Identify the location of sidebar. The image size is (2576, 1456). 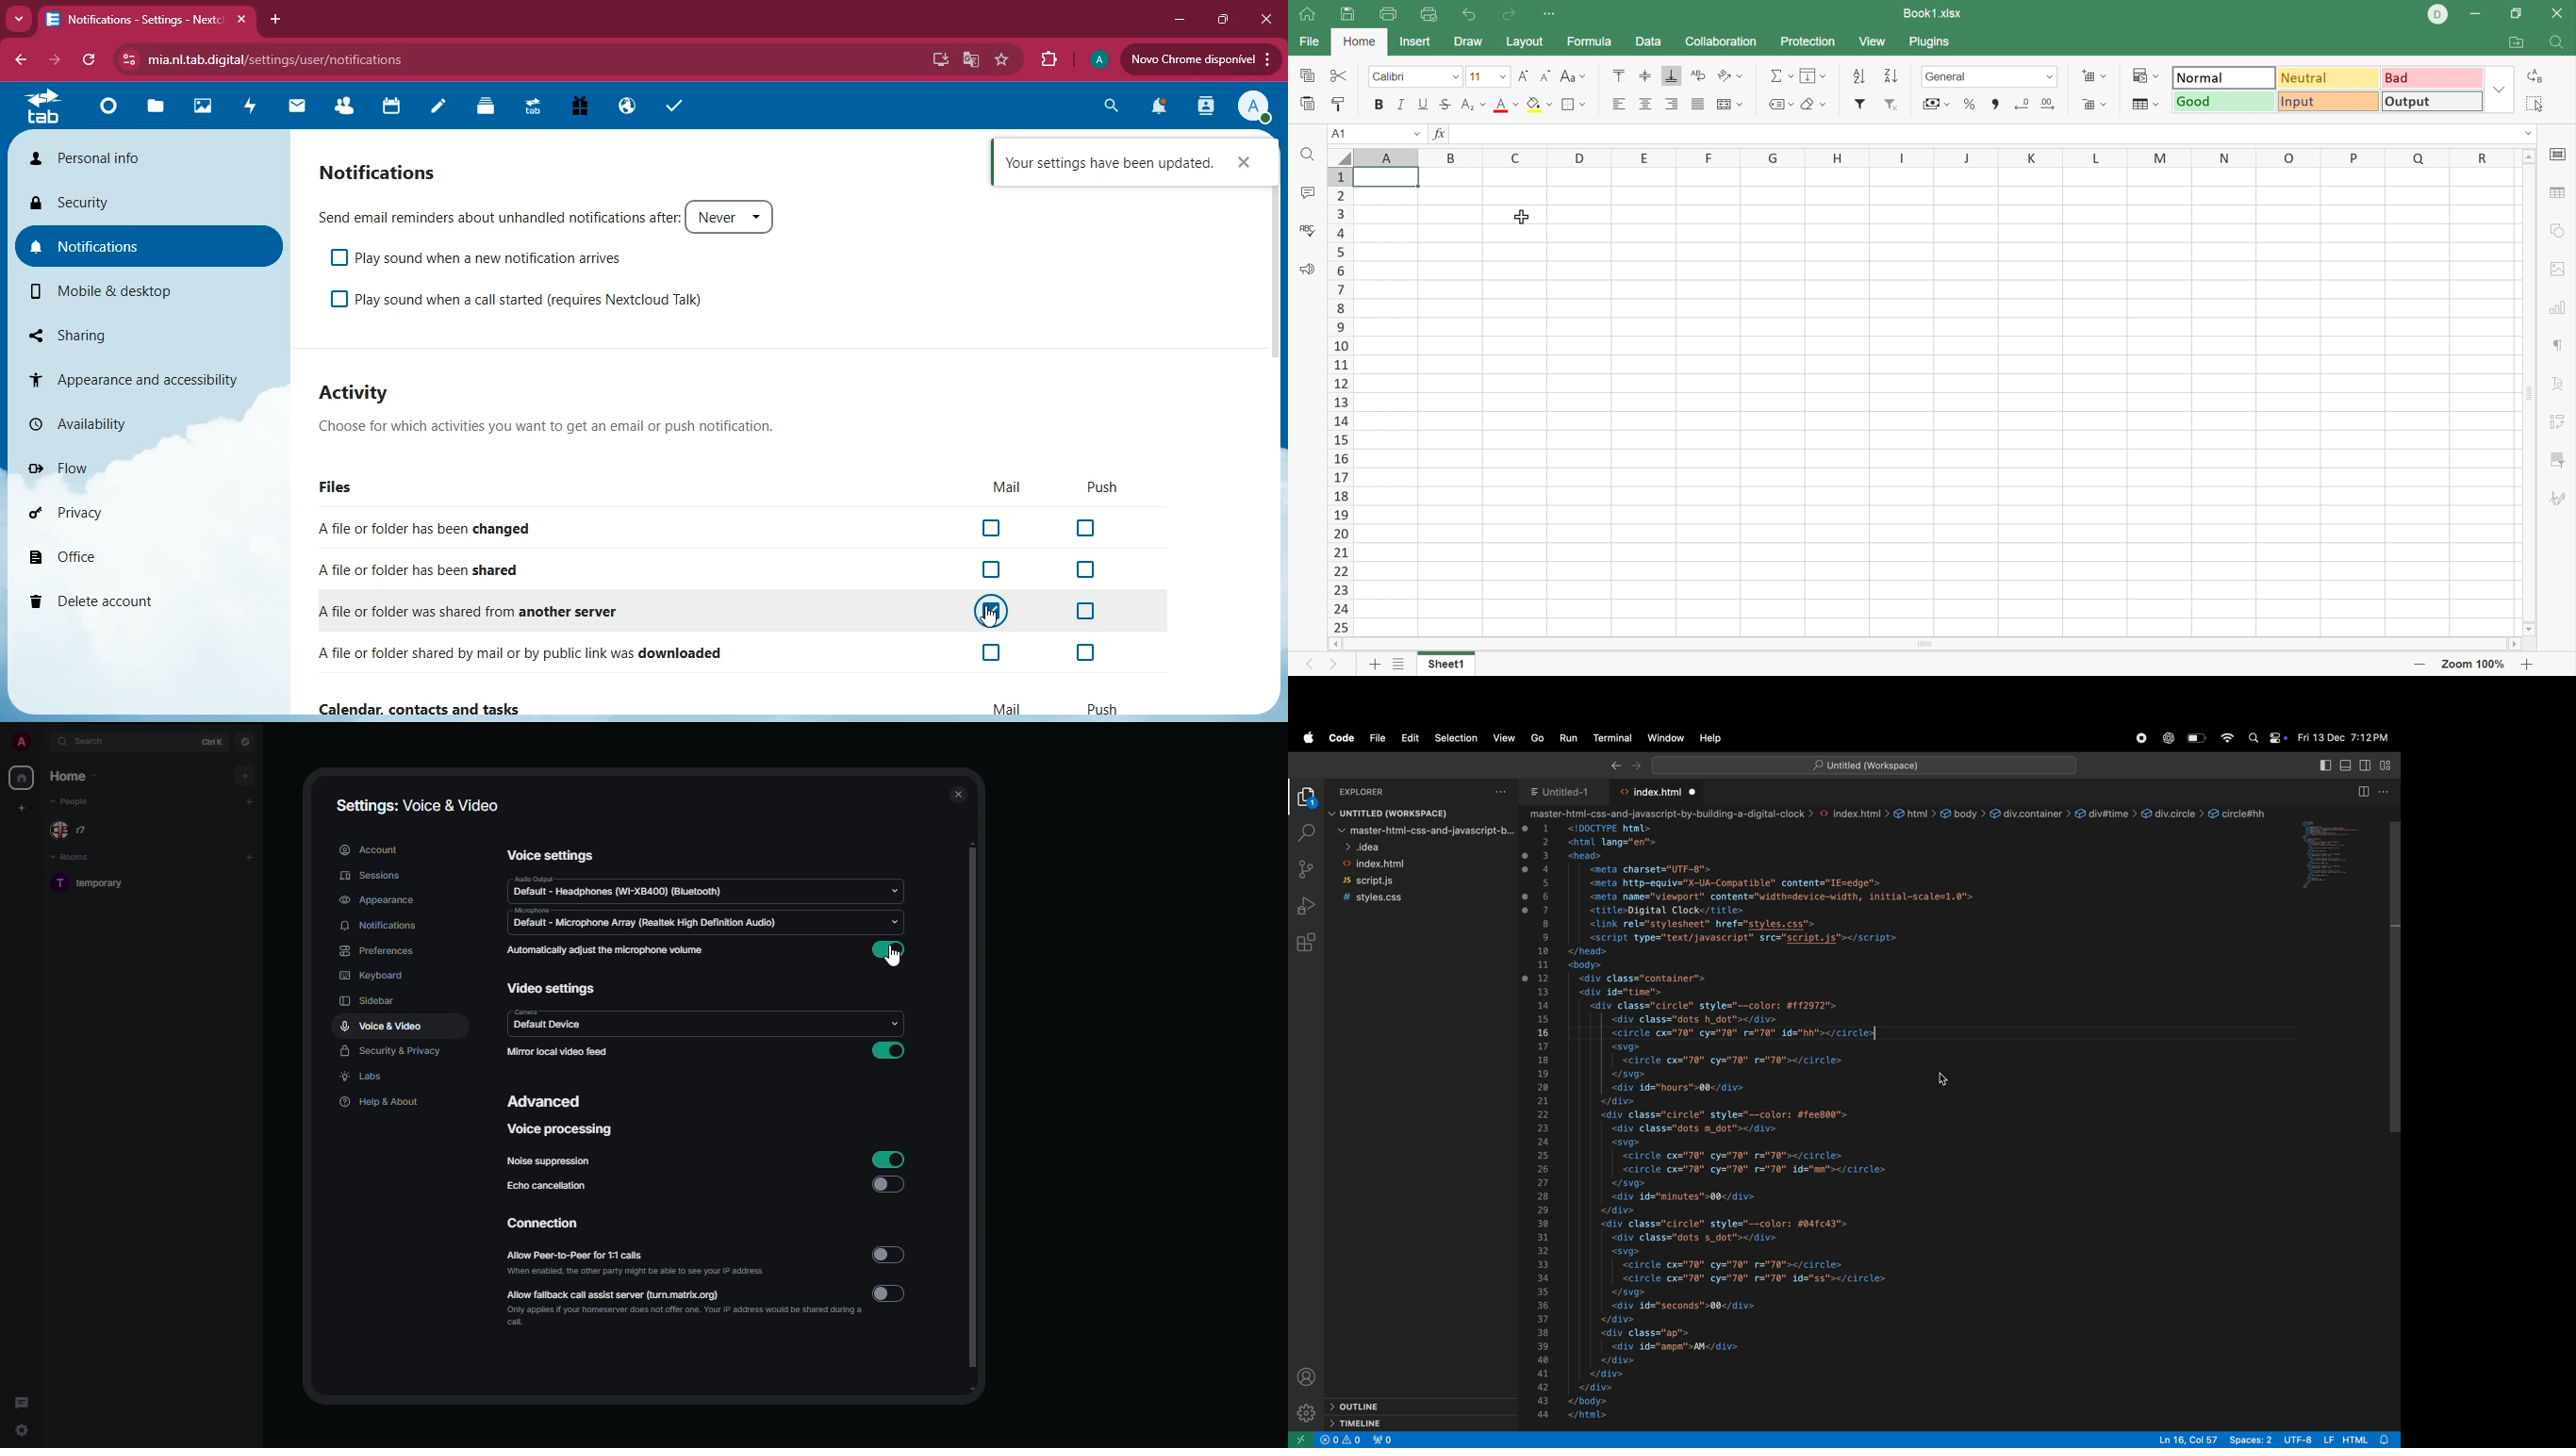
(369, 1001).